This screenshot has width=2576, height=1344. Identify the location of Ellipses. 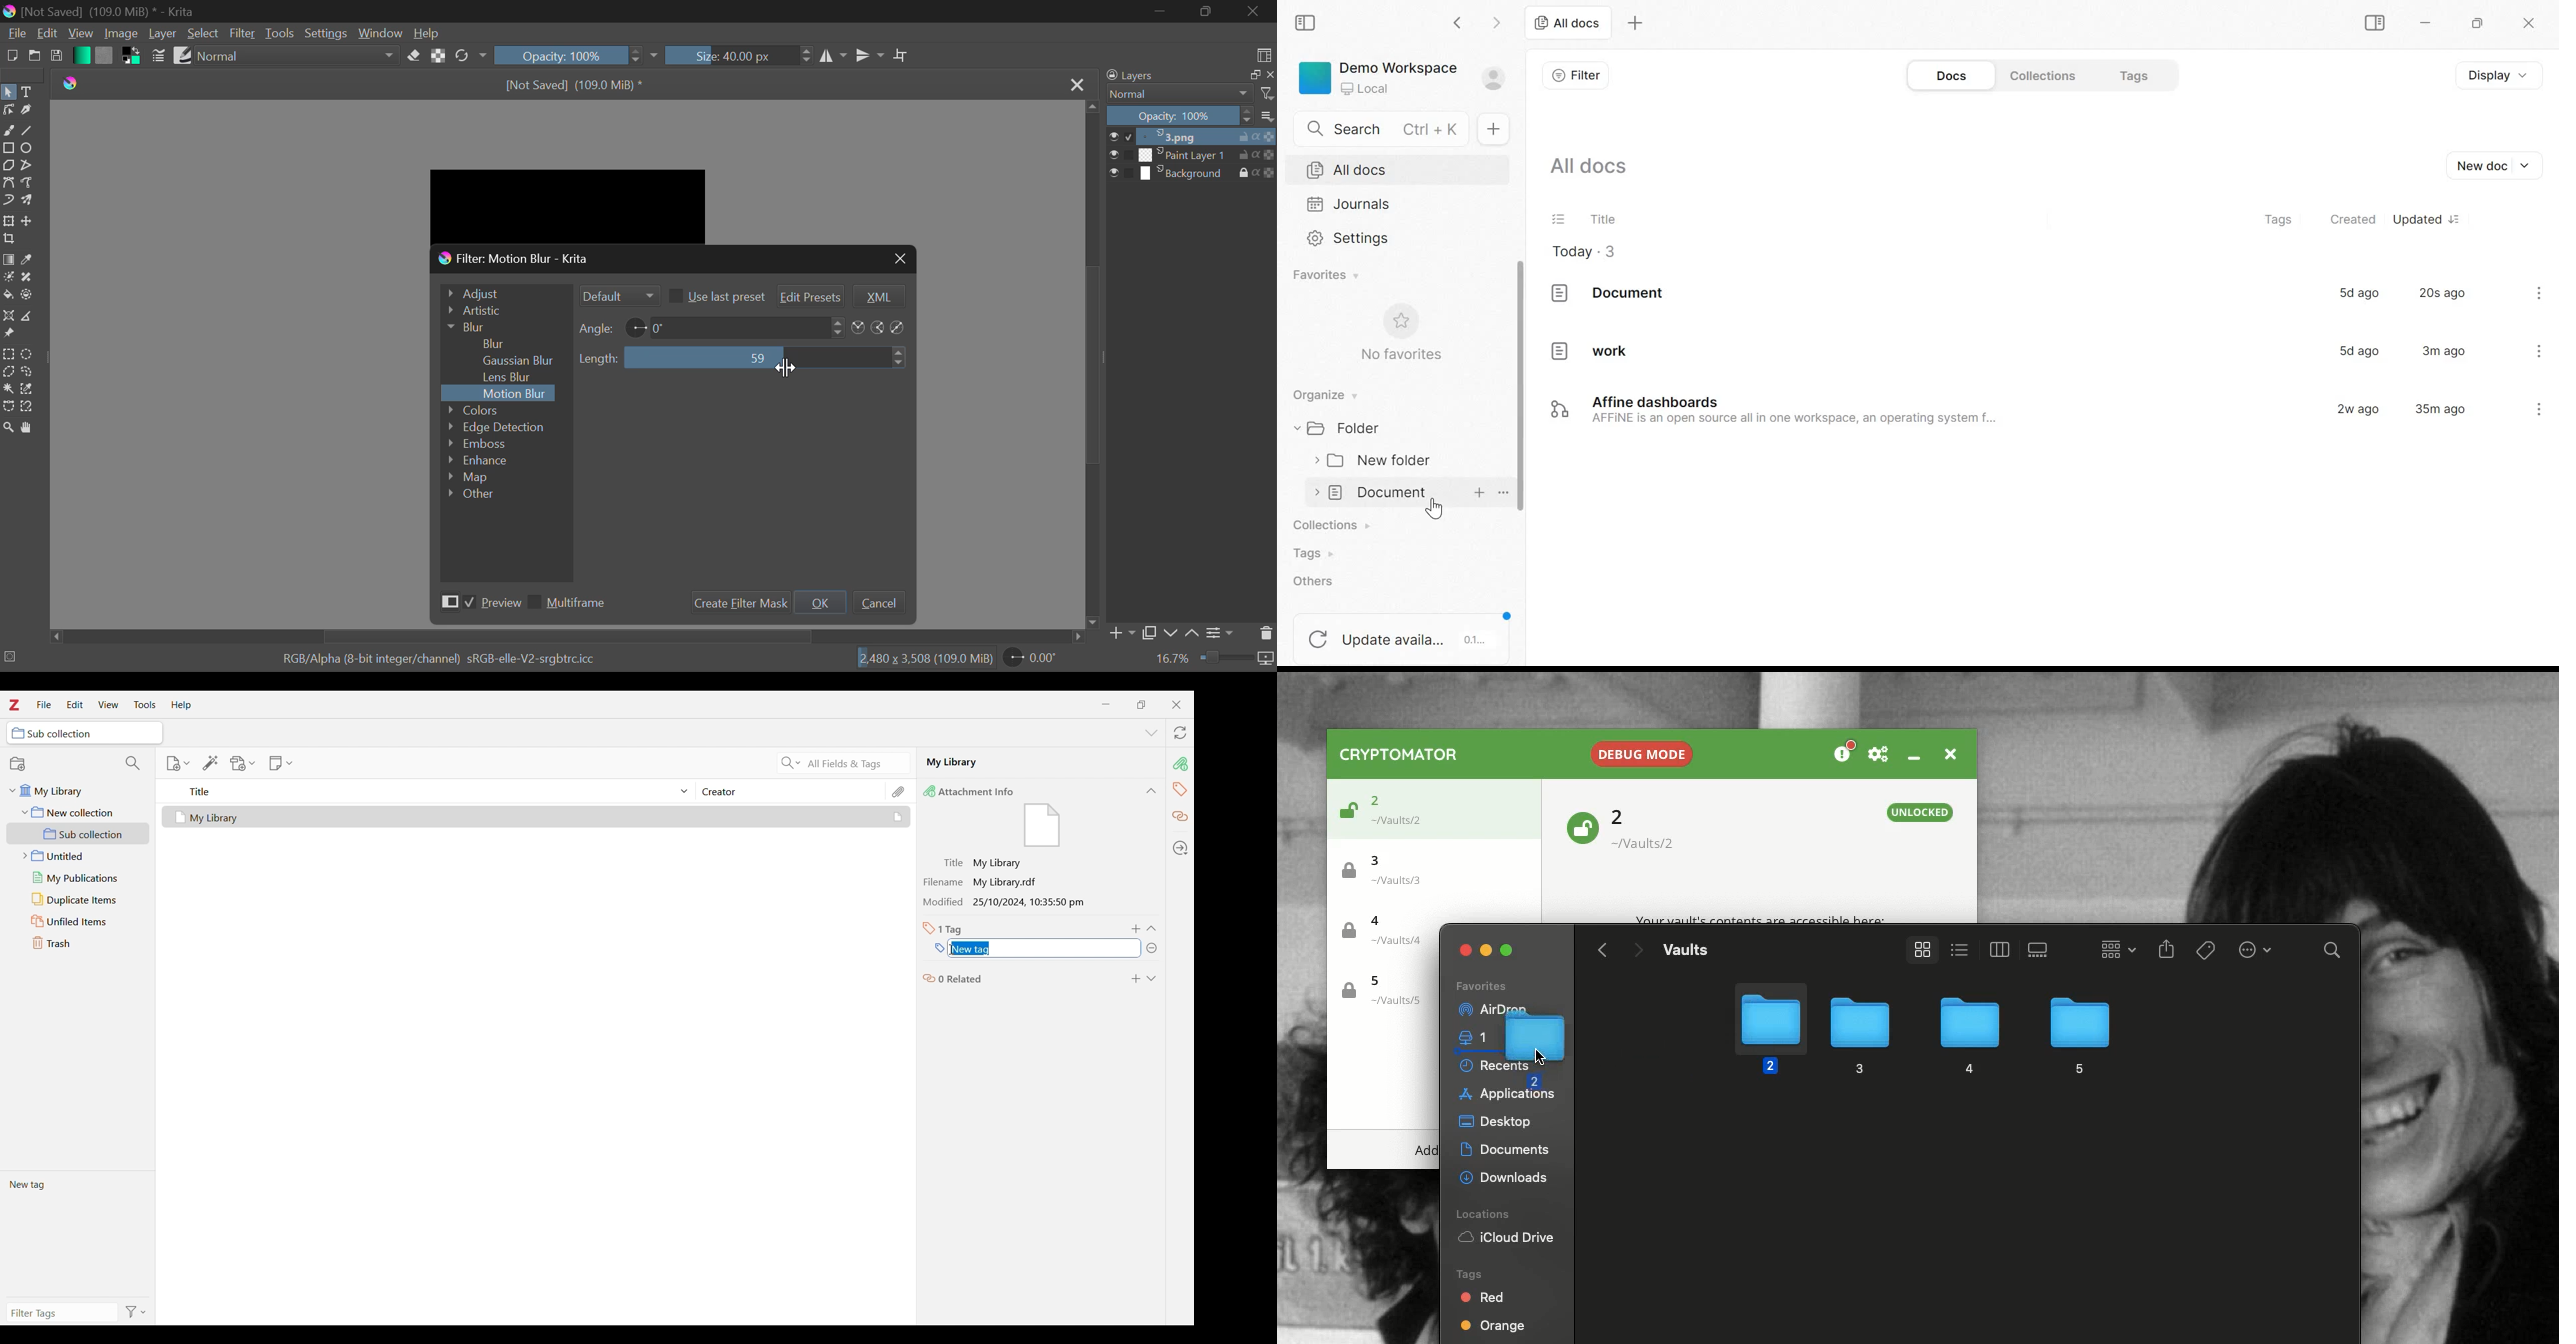
(29, 149).